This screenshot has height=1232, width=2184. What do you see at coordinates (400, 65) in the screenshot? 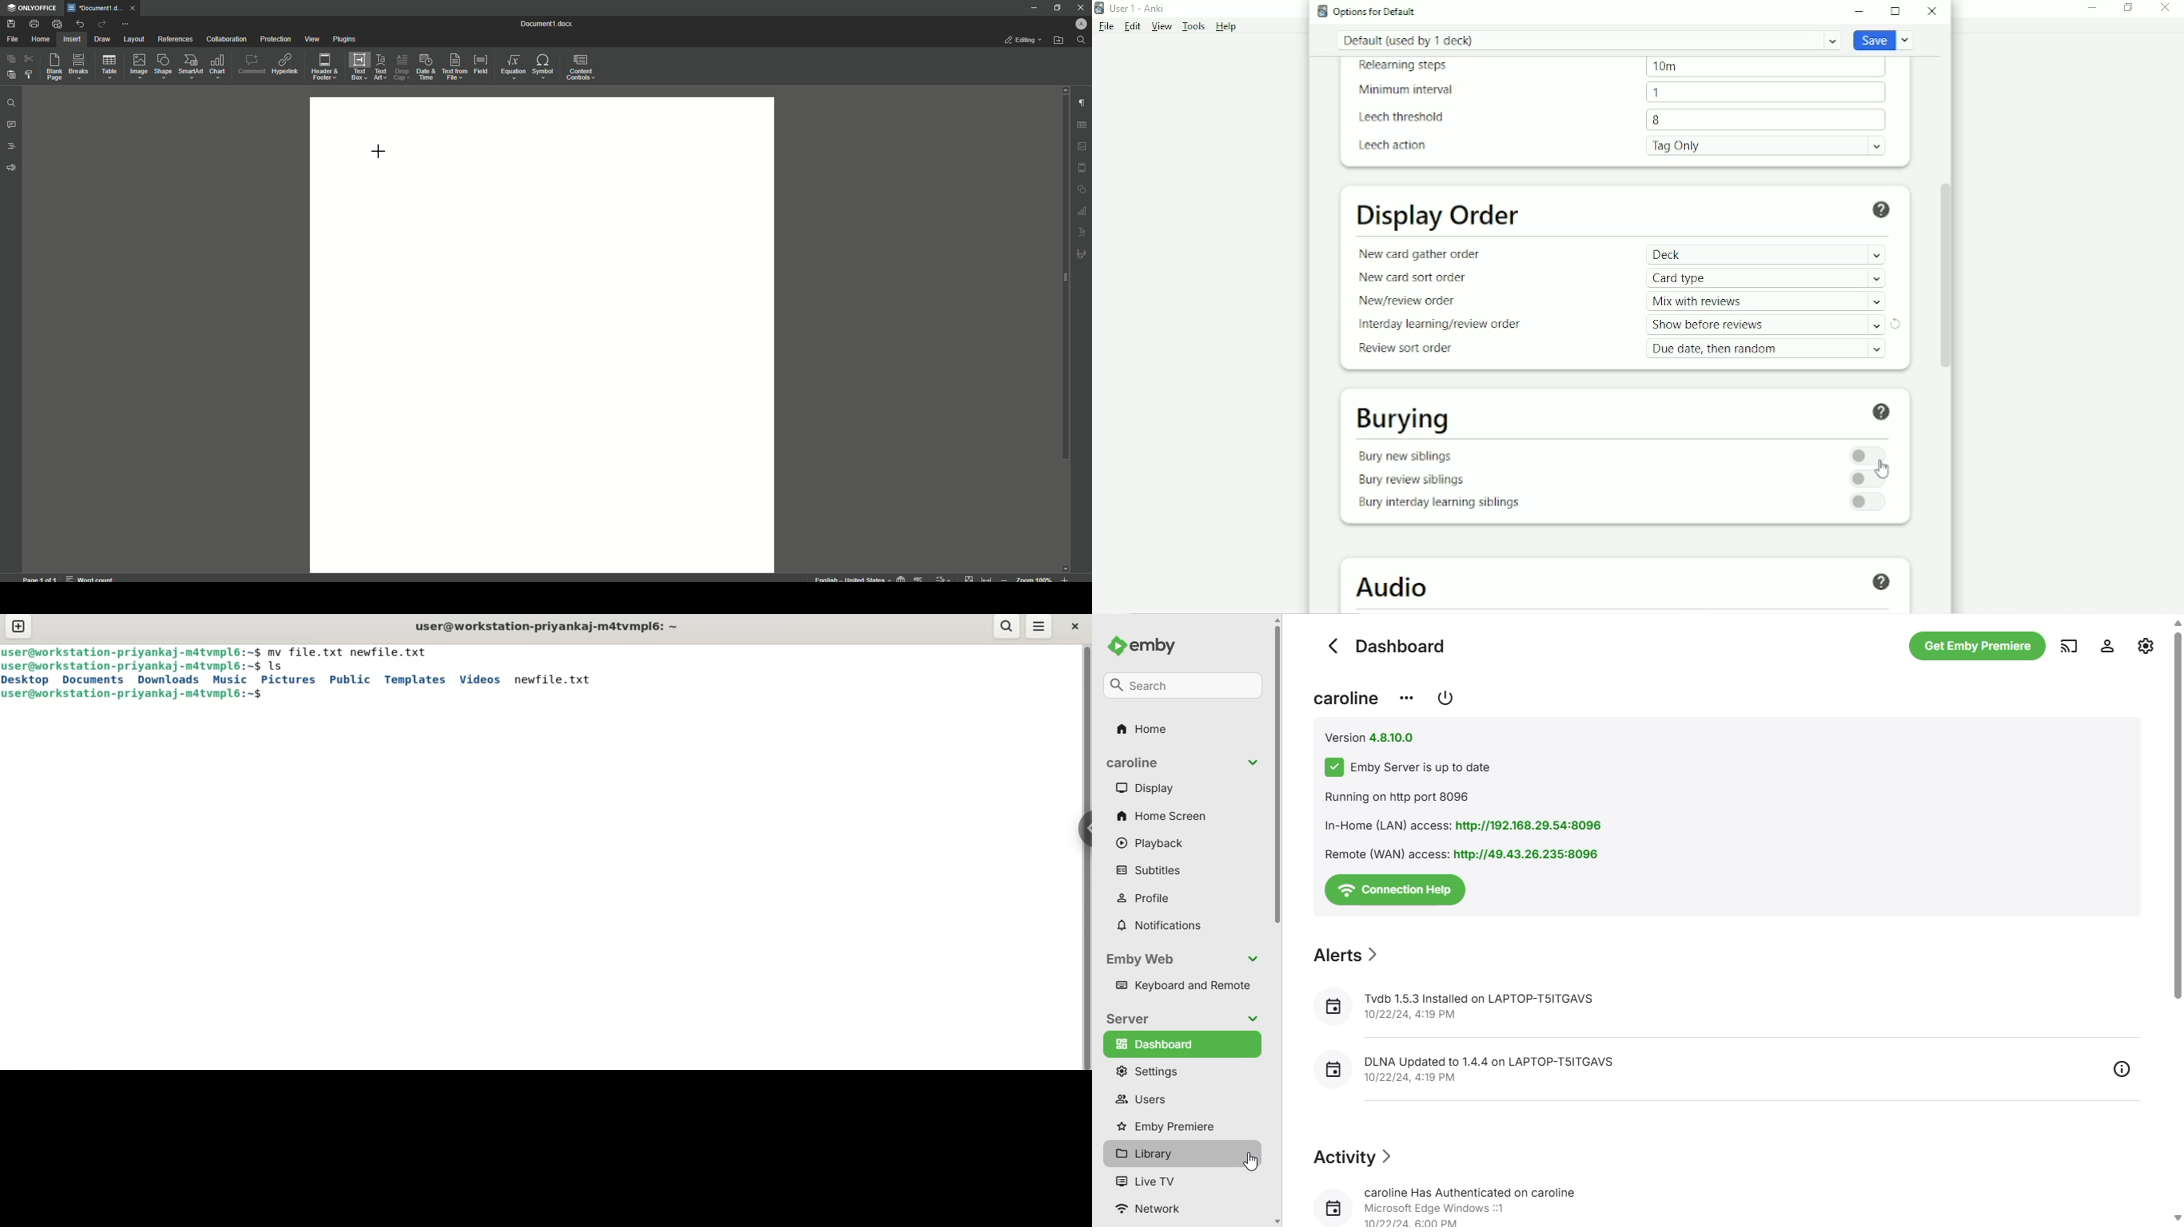
I see `Drop Cap` at bounding box center [400, 65].